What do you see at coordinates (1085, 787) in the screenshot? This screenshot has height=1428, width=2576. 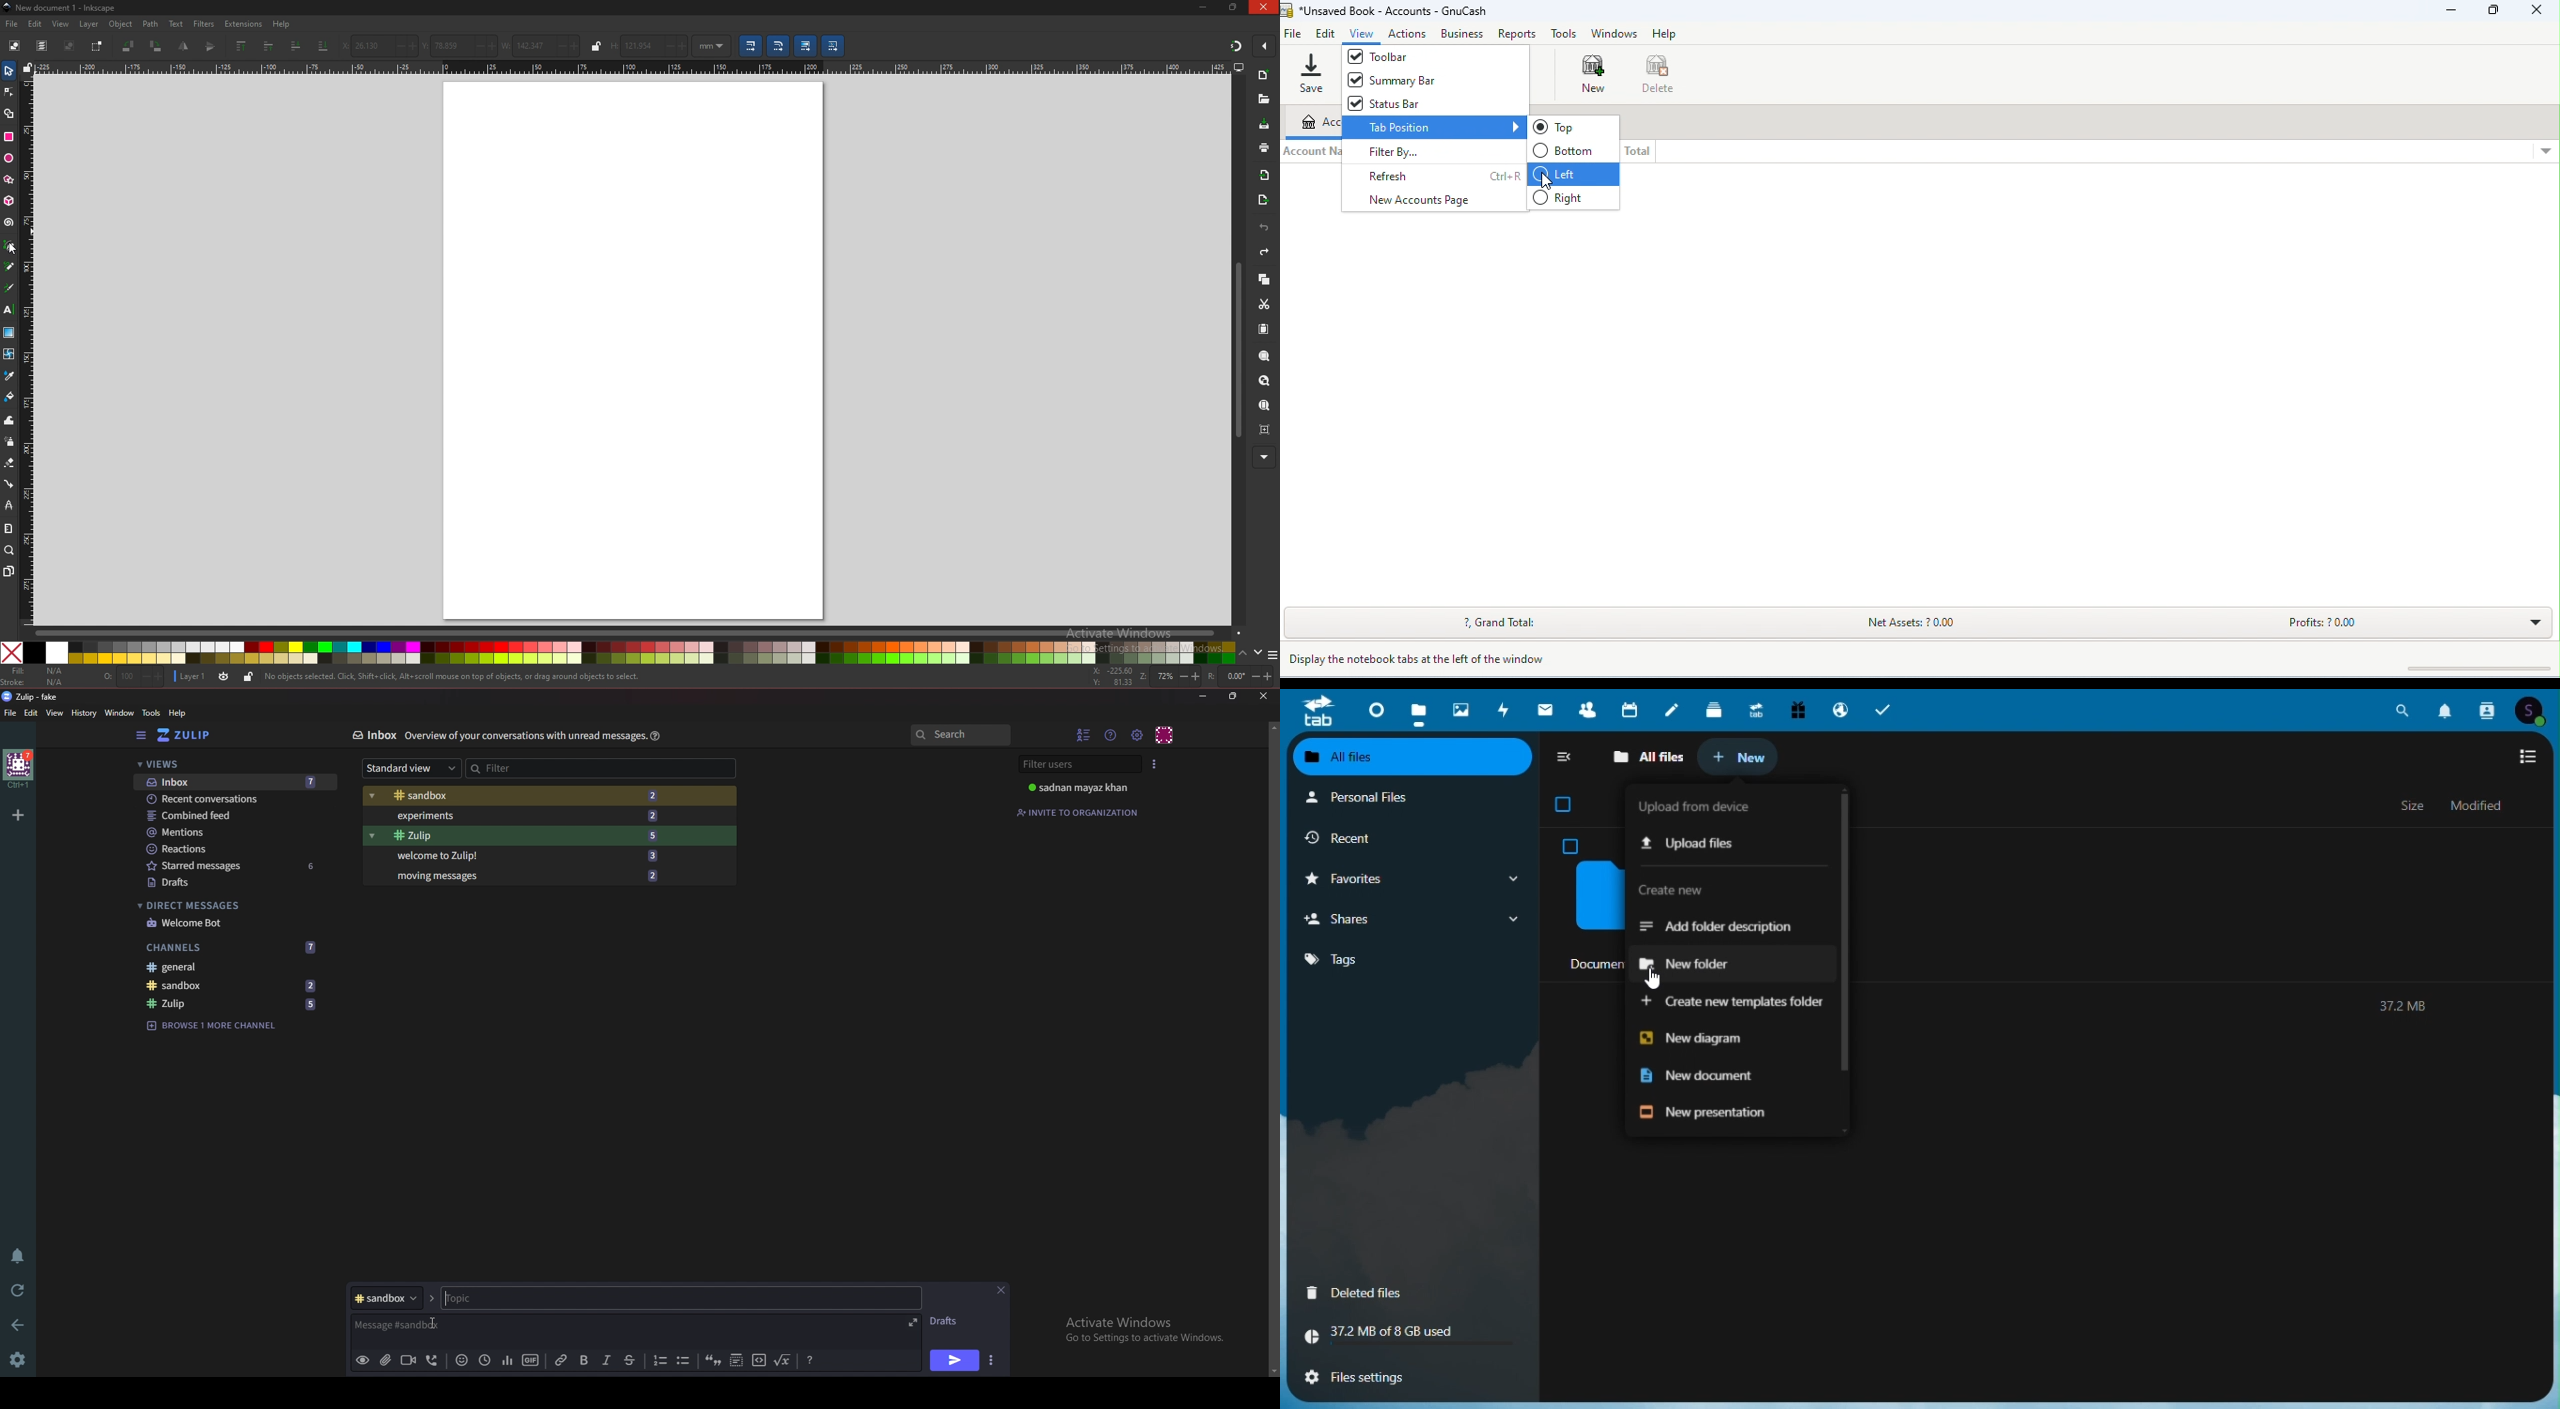 I see `User` at bounding box center [1085, 787].